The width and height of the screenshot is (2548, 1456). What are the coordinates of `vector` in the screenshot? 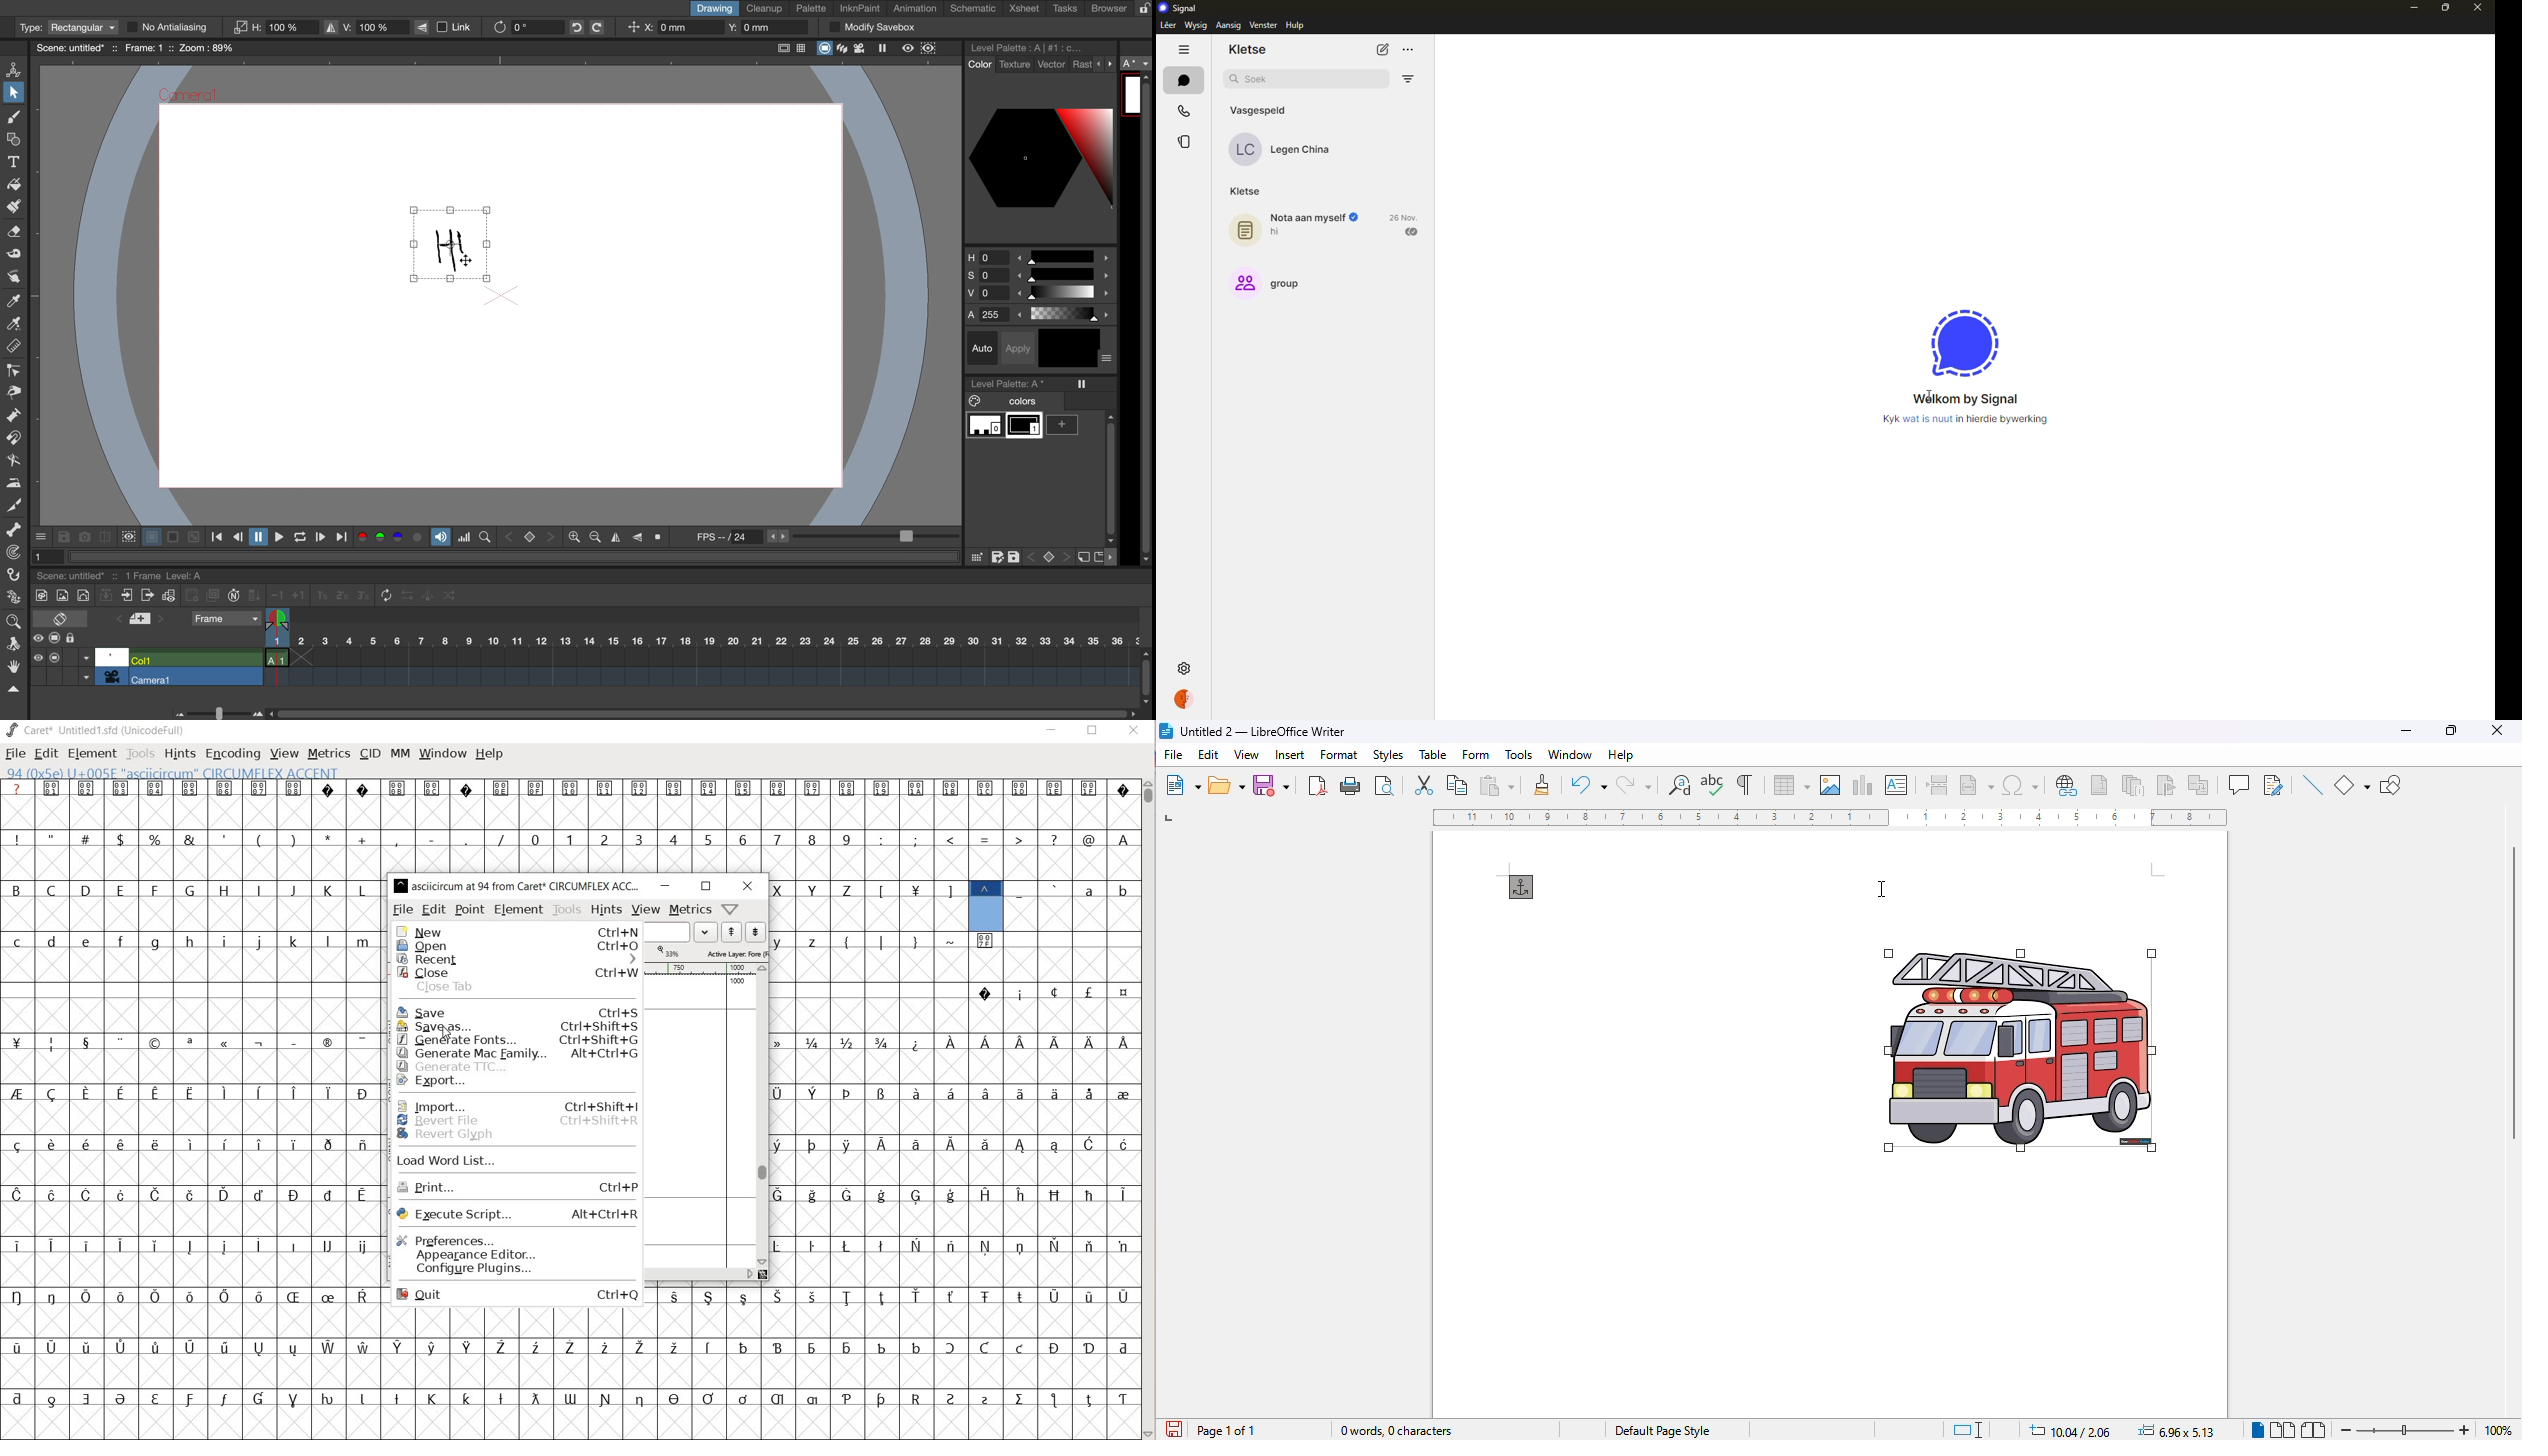 It's located at (1052, 65).